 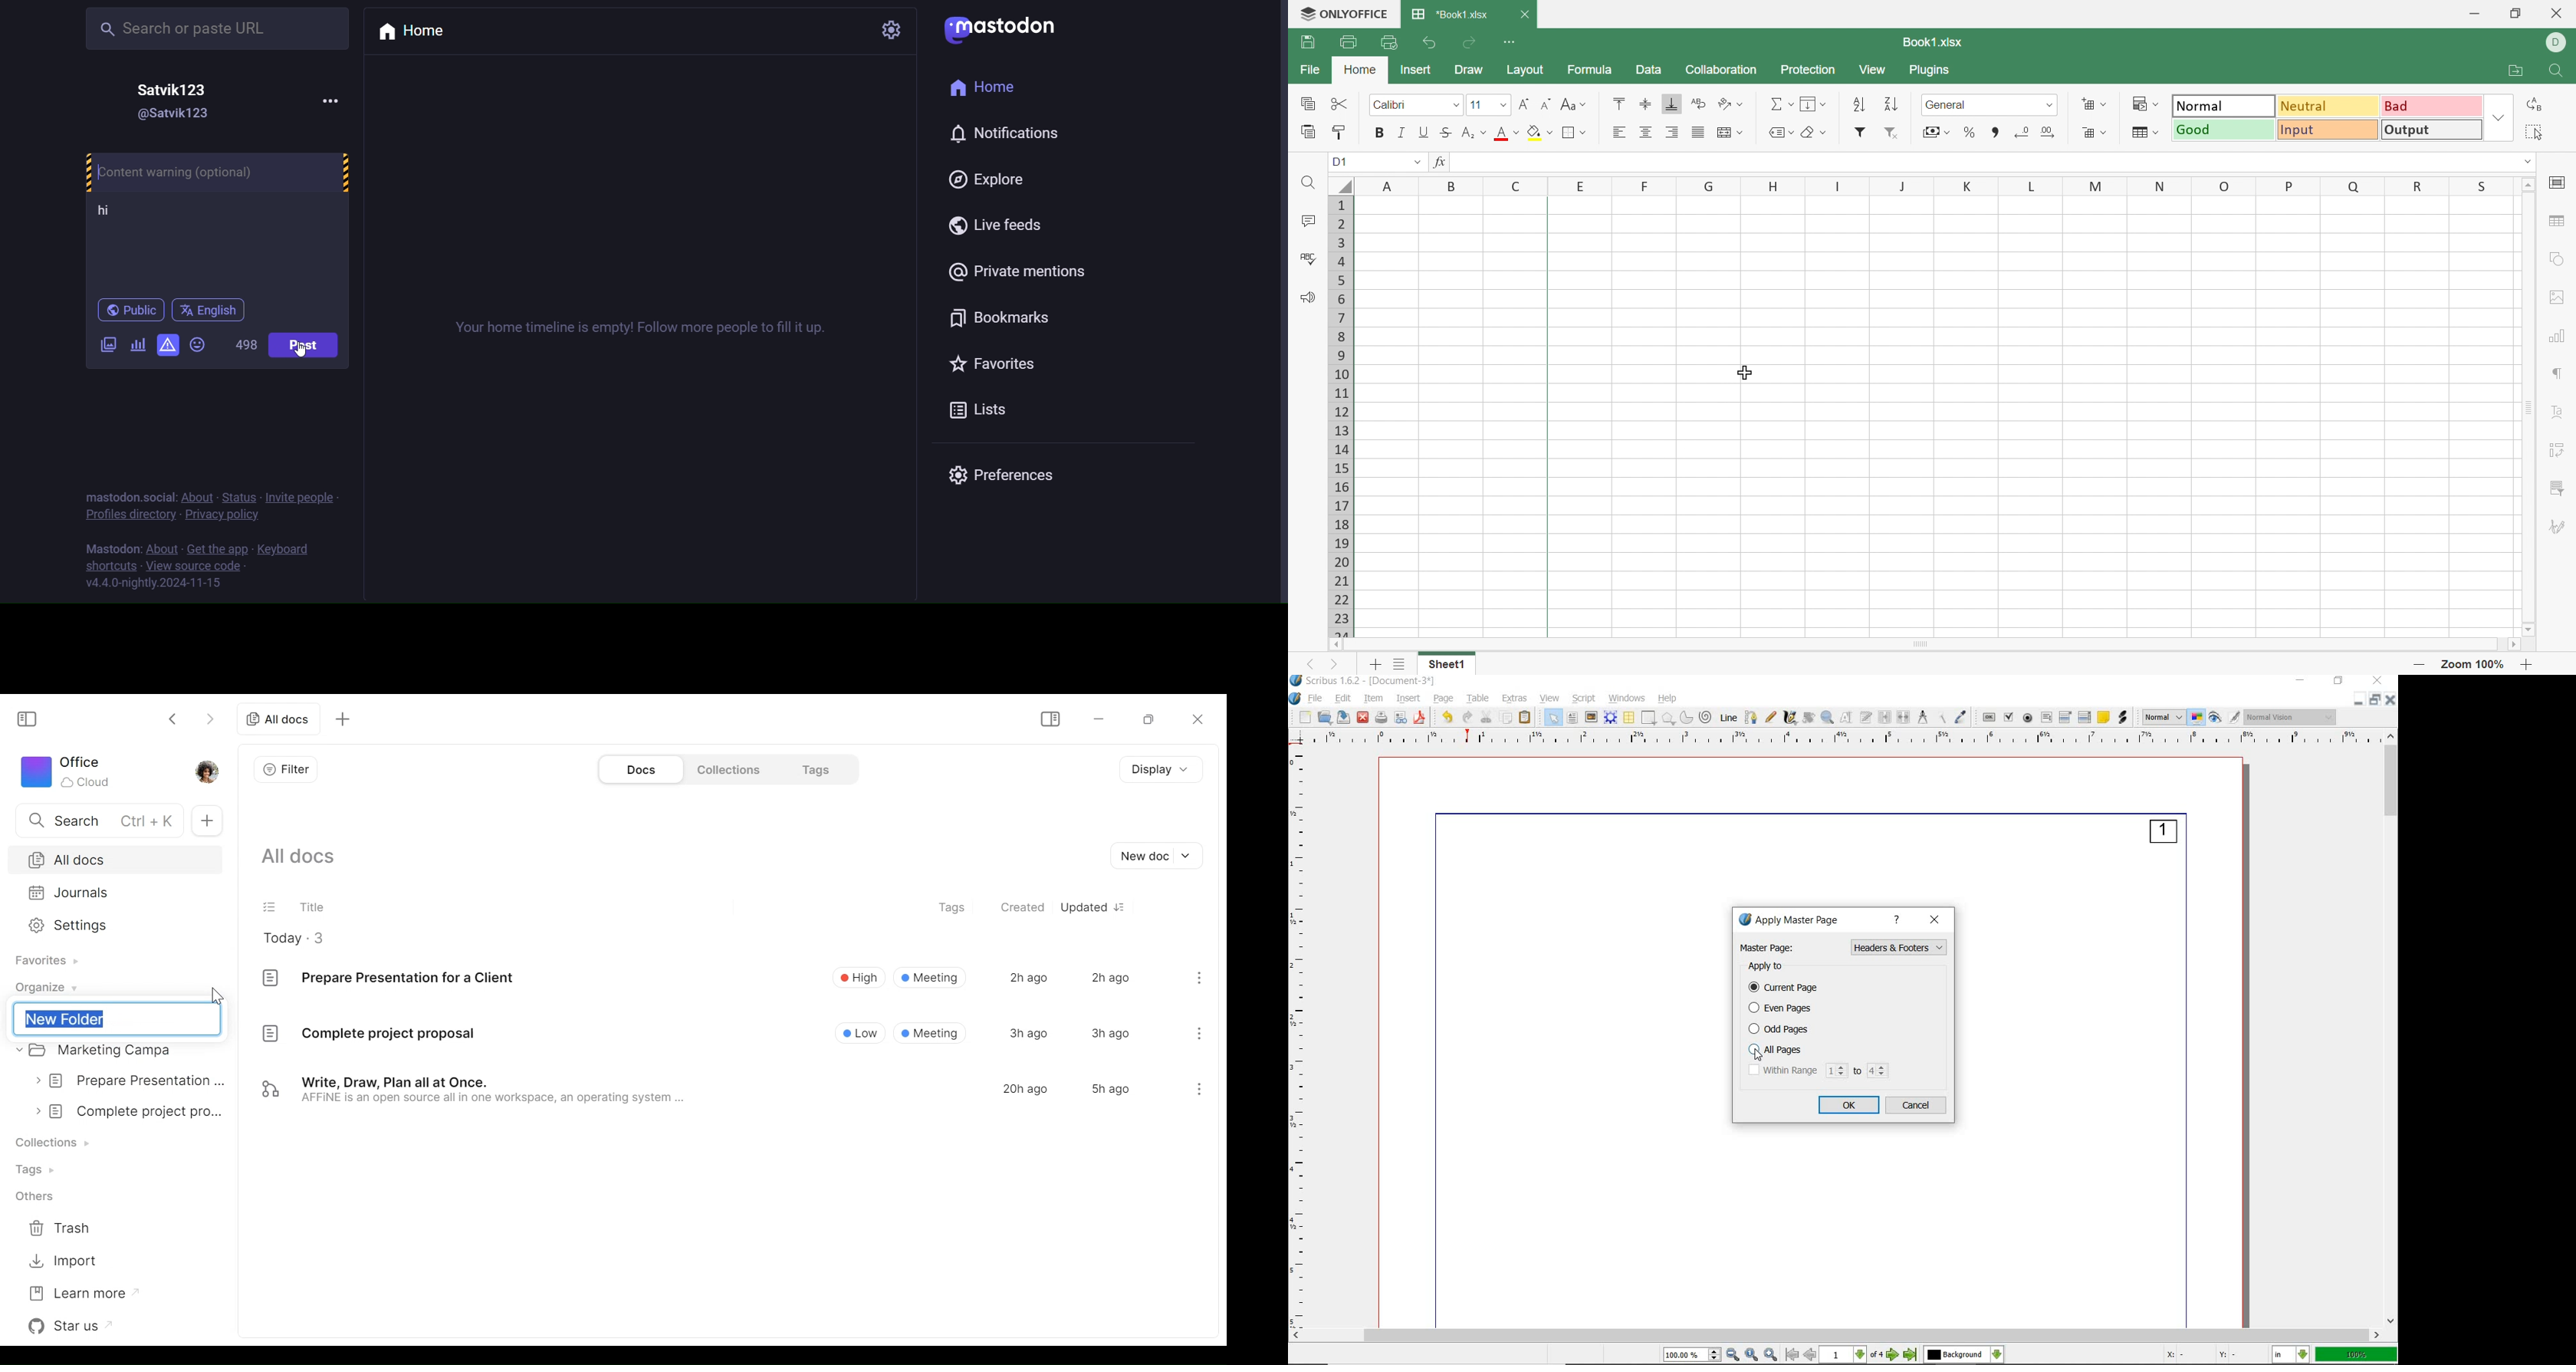 I want to click on lists, so click(x=989, y=413).